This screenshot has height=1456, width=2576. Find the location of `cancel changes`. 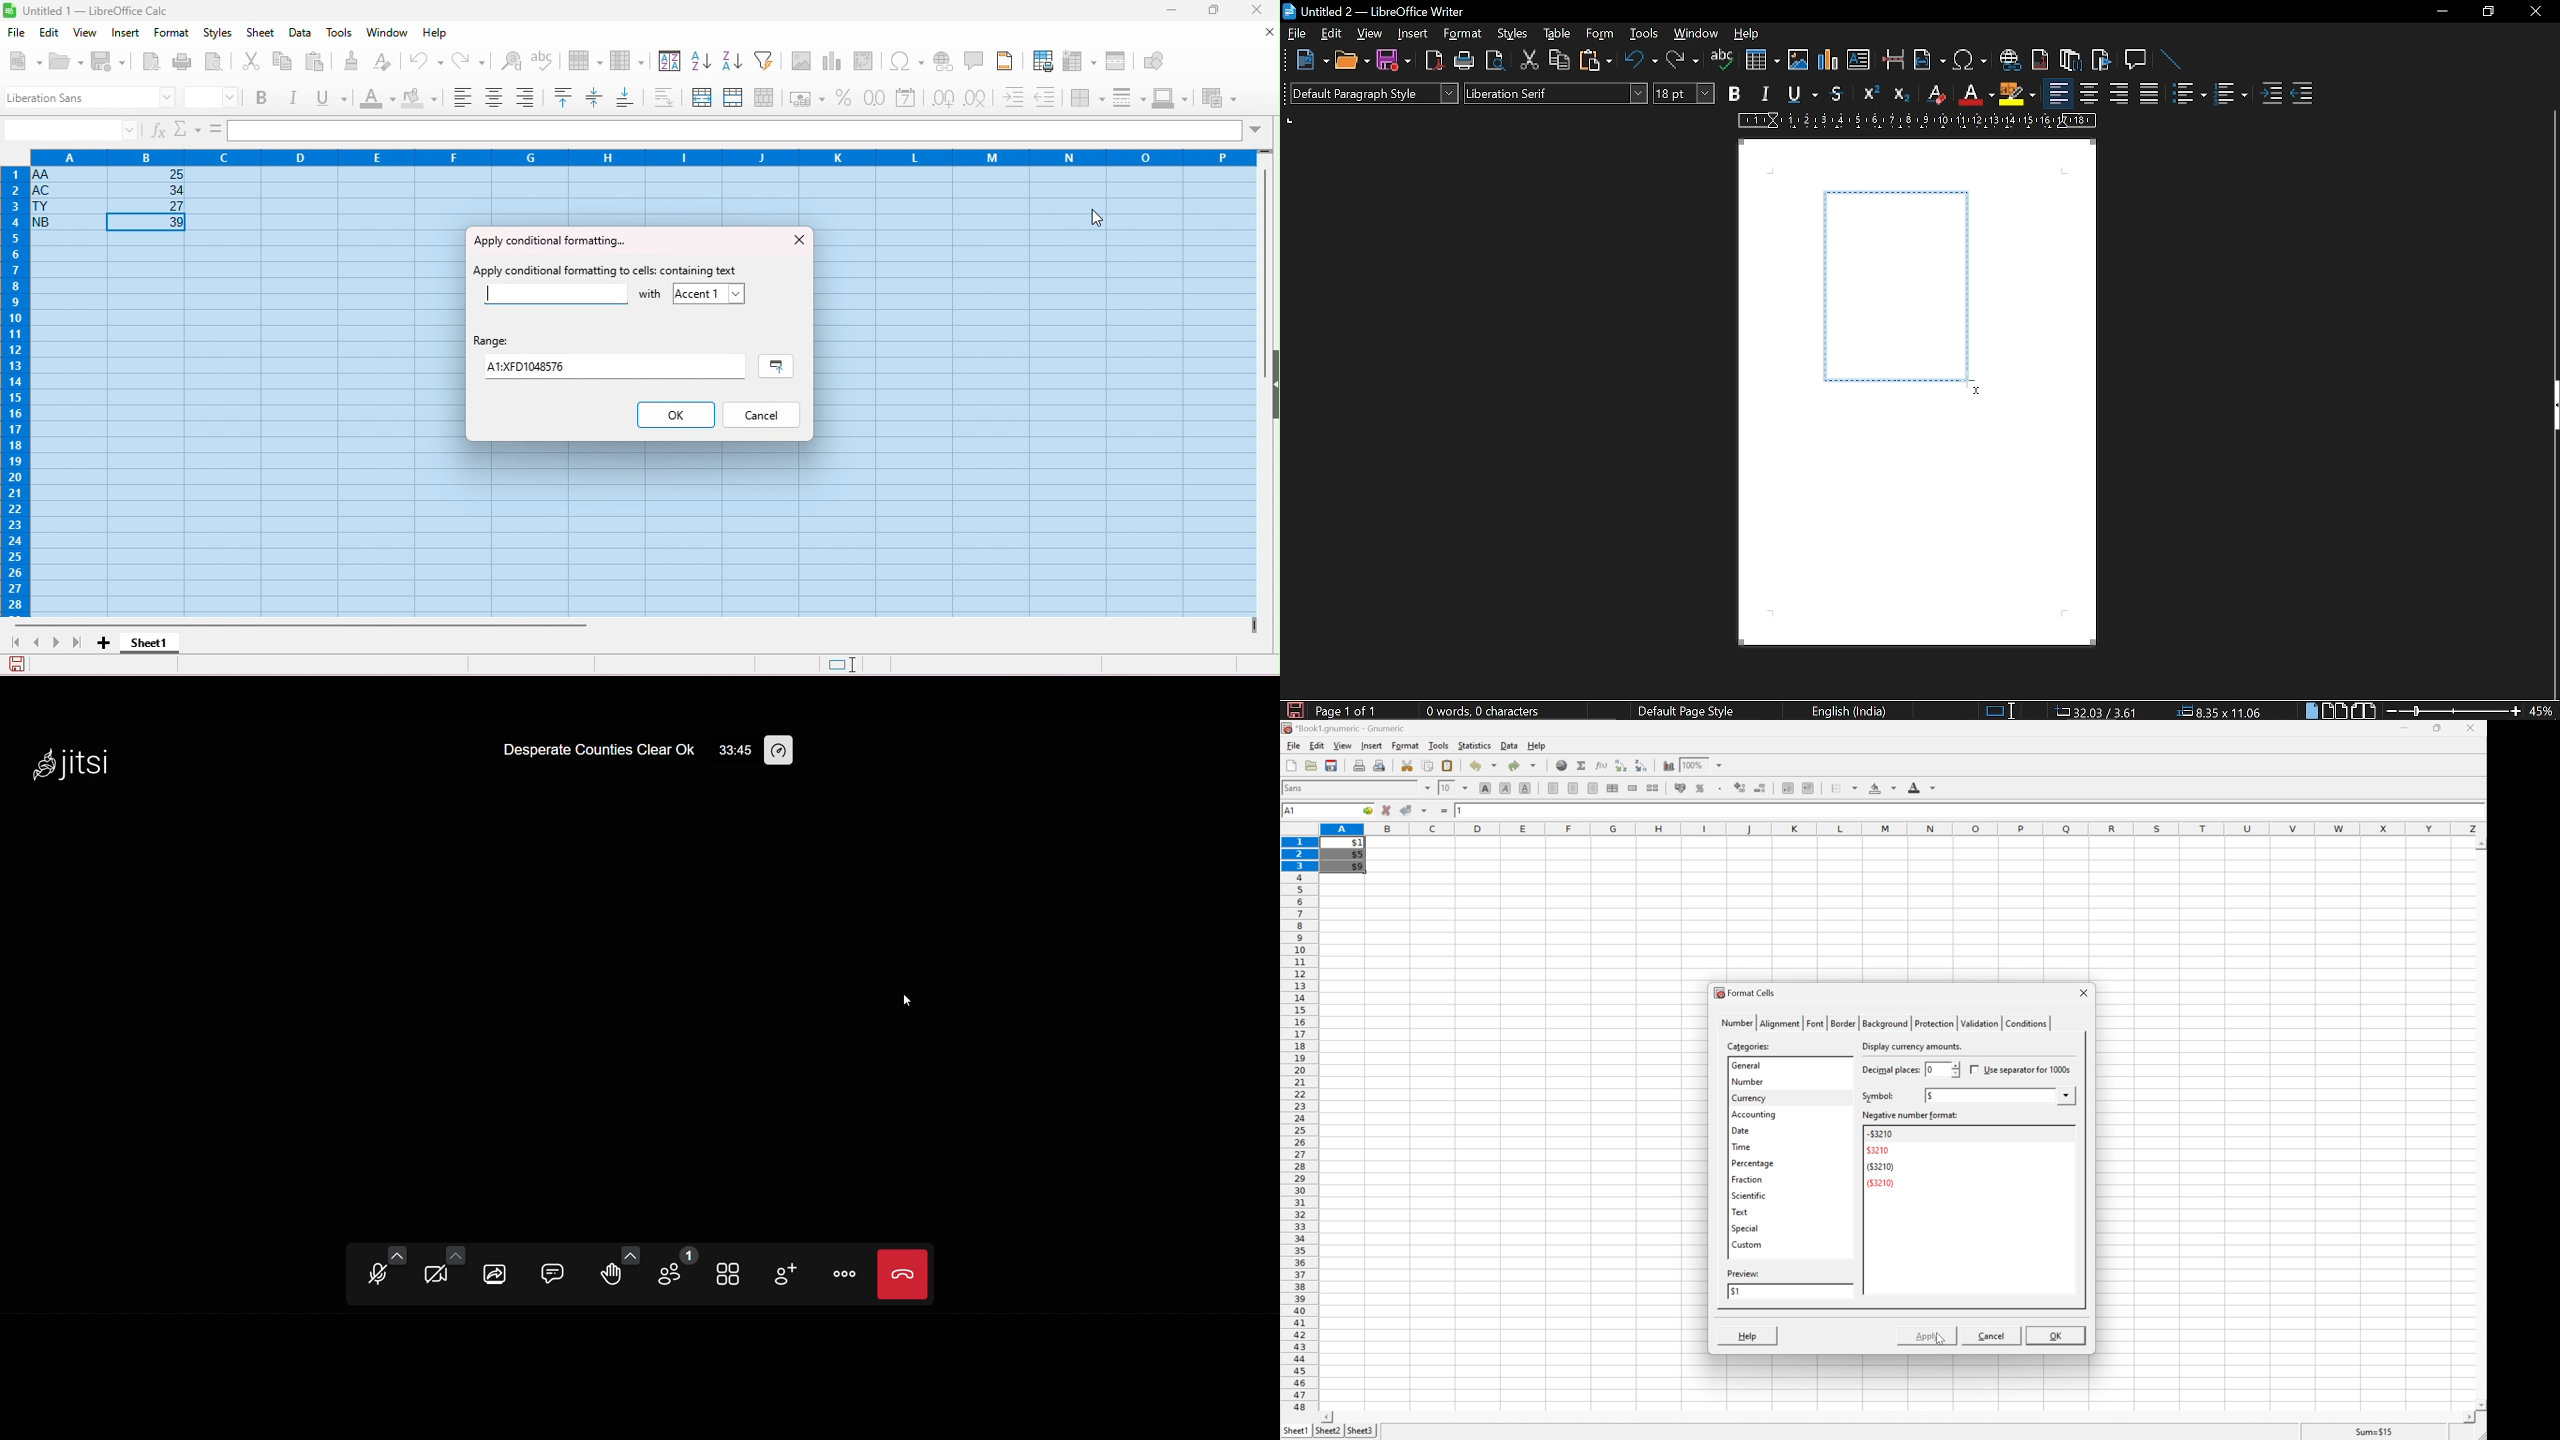

cancel changes is located at coordinates (1387, 810).